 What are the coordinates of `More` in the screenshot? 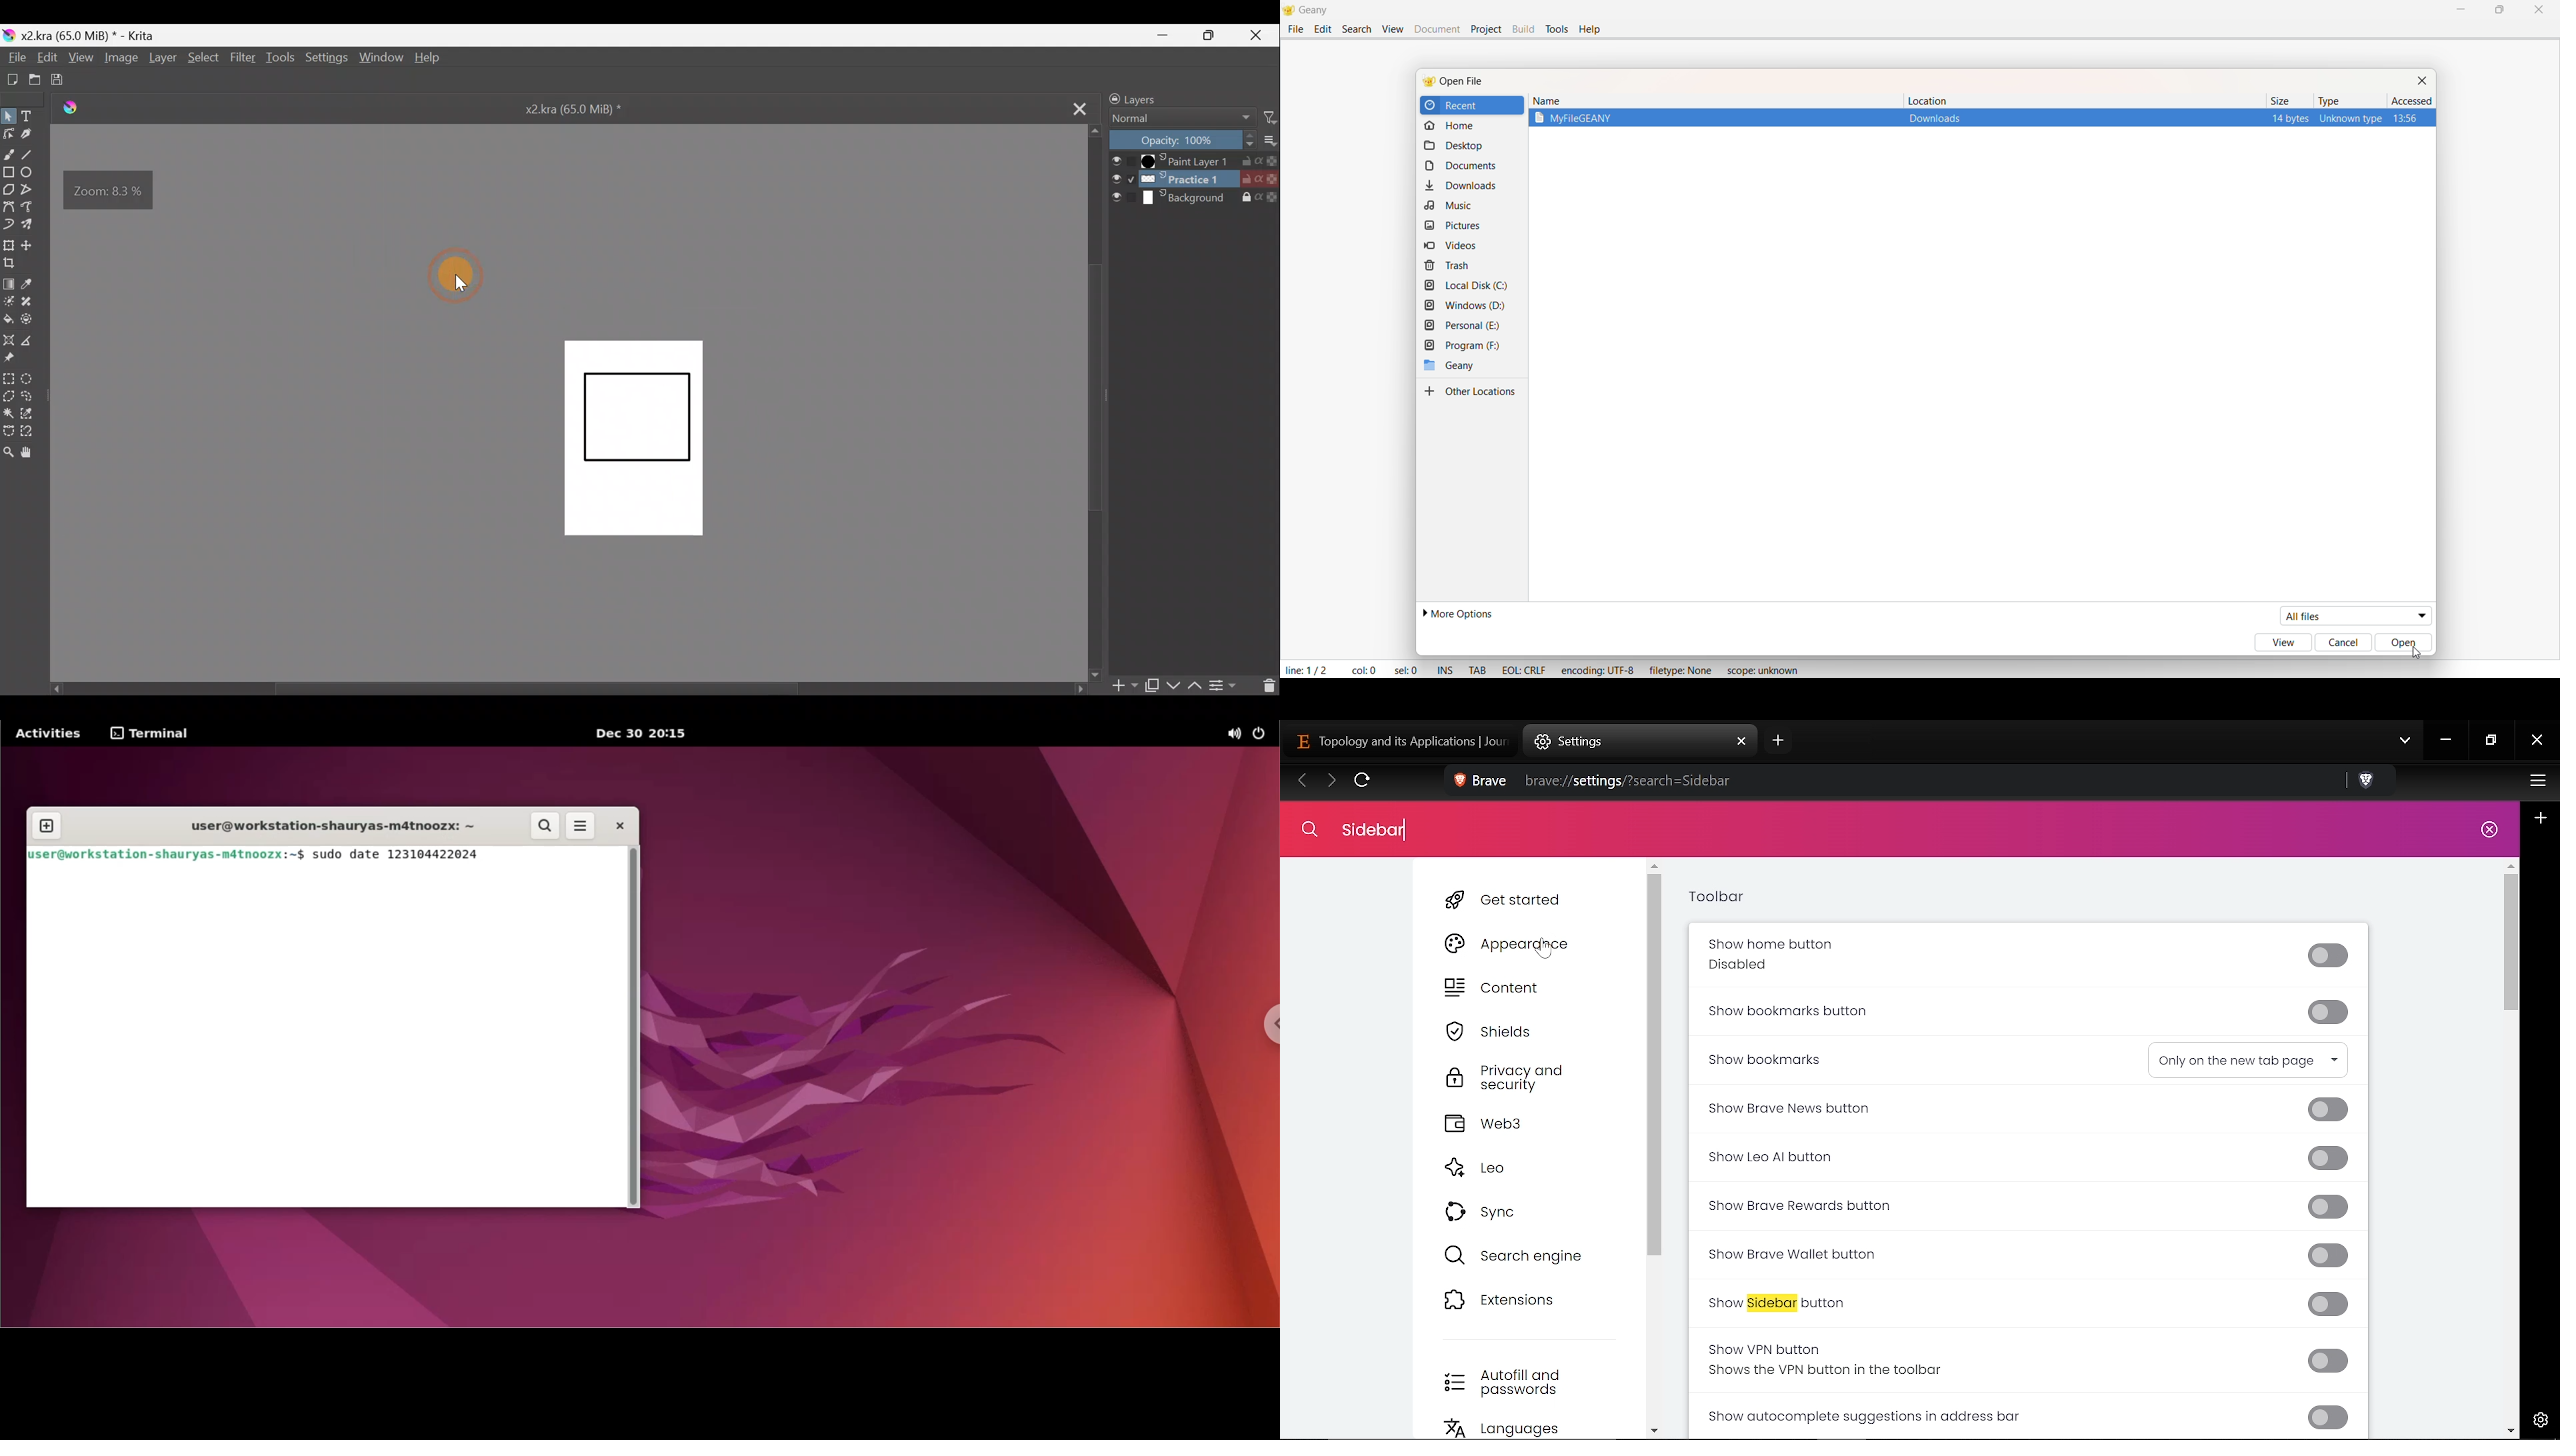 It's located at (1272, 141).